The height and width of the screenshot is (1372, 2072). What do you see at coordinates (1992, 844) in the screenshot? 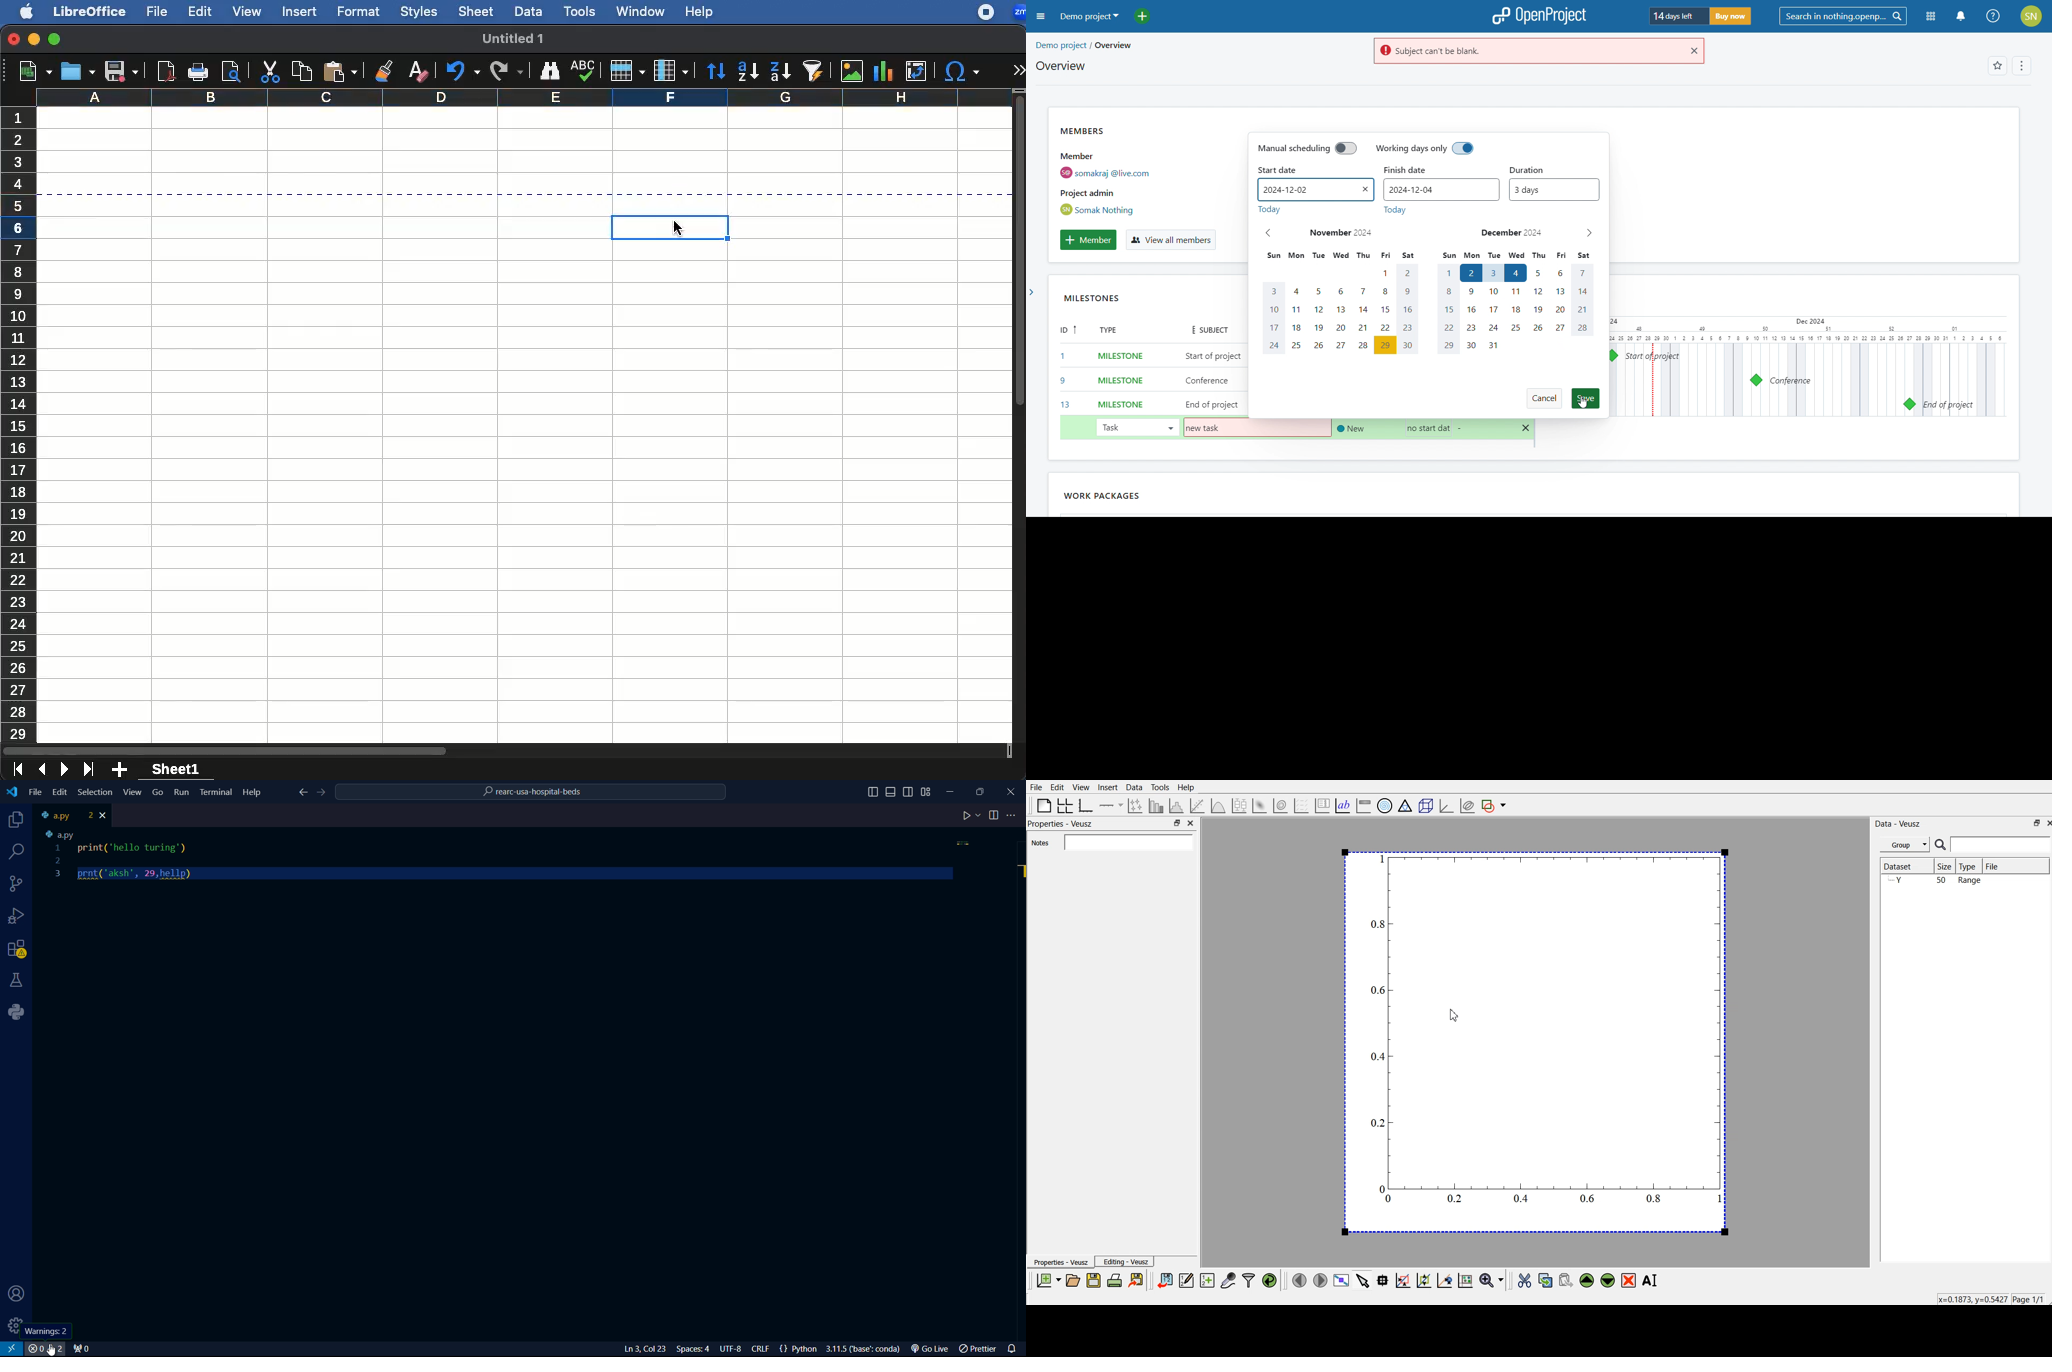
I see `search bar` at bounding box center [1992, 844].